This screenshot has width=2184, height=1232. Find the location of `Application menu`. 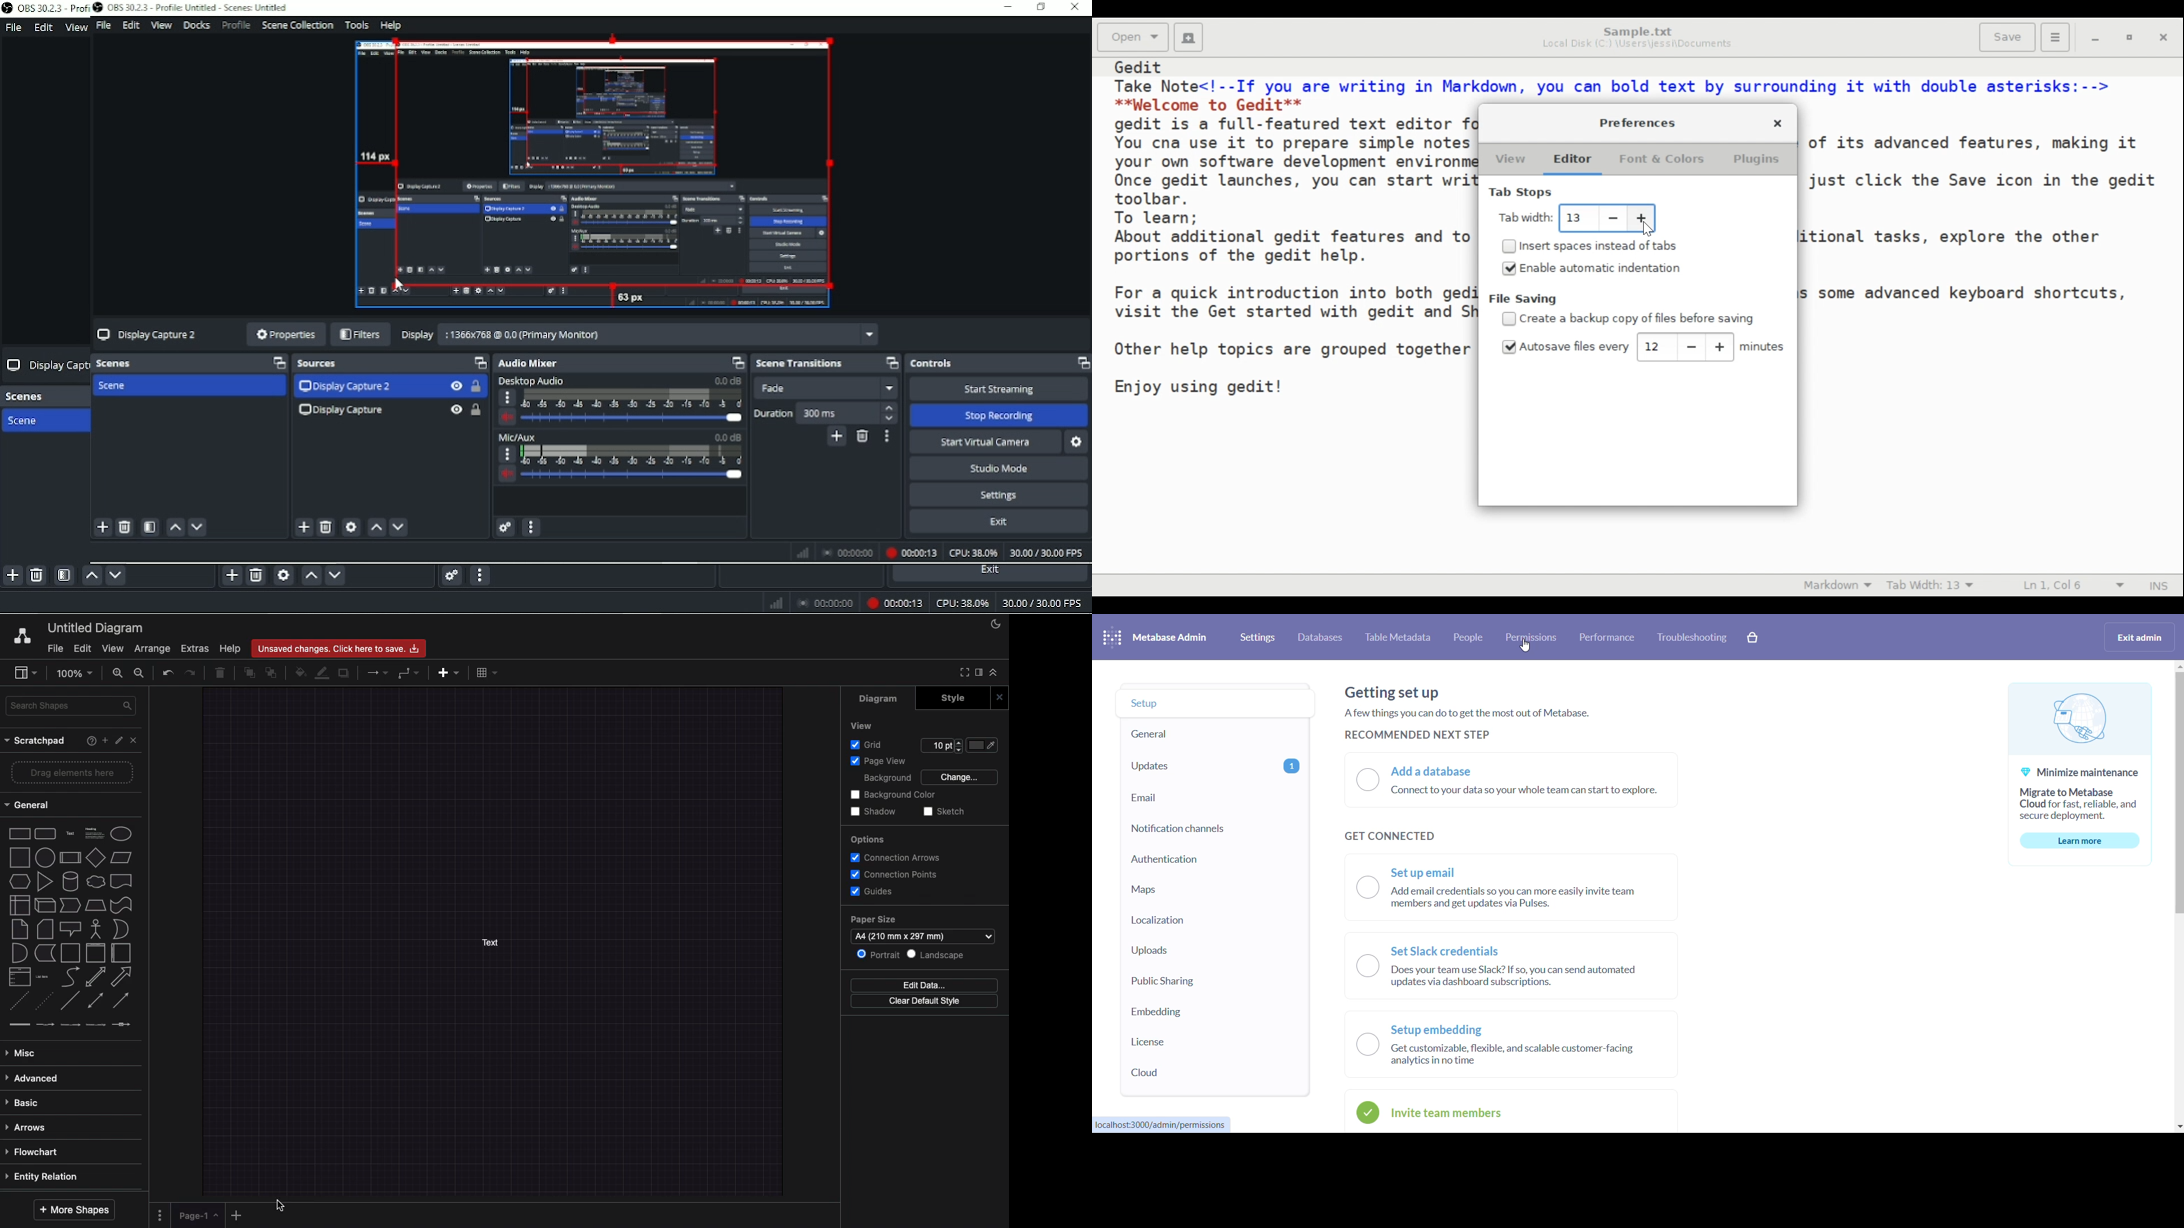

Application menu is located at coordinates (2055, 38).